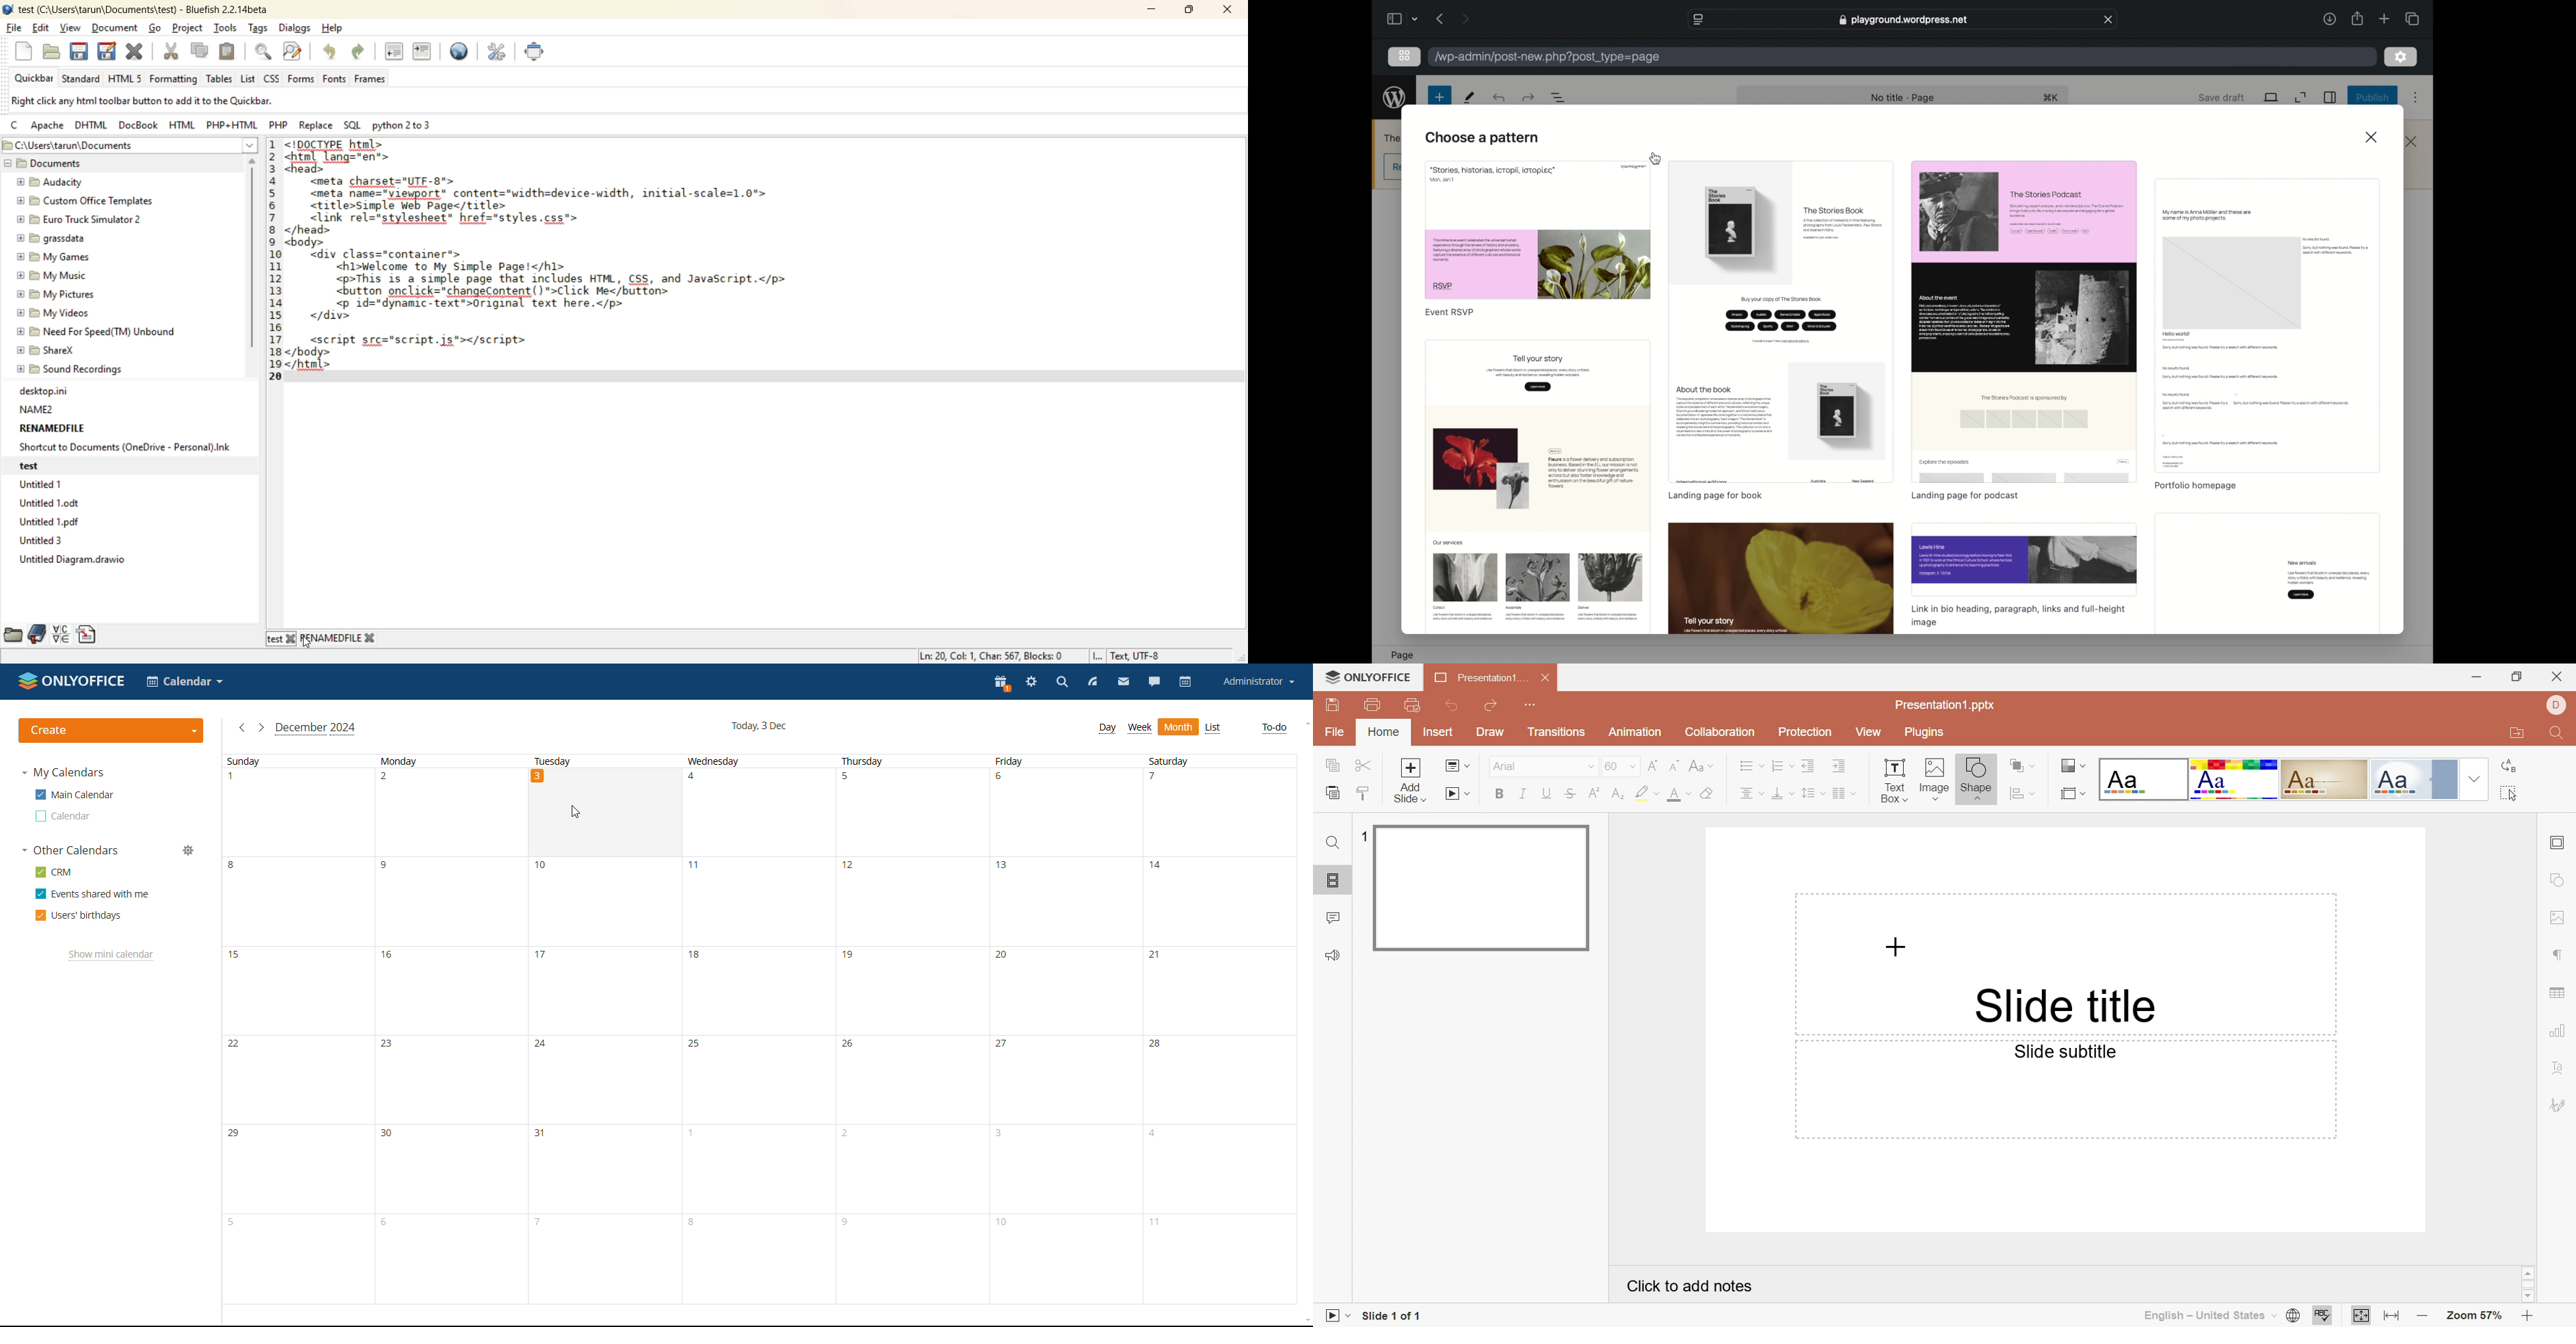  What do you see at coordinates (57, 274) in the screenshot?
I see `My Music` at bounding box center [57, 274].